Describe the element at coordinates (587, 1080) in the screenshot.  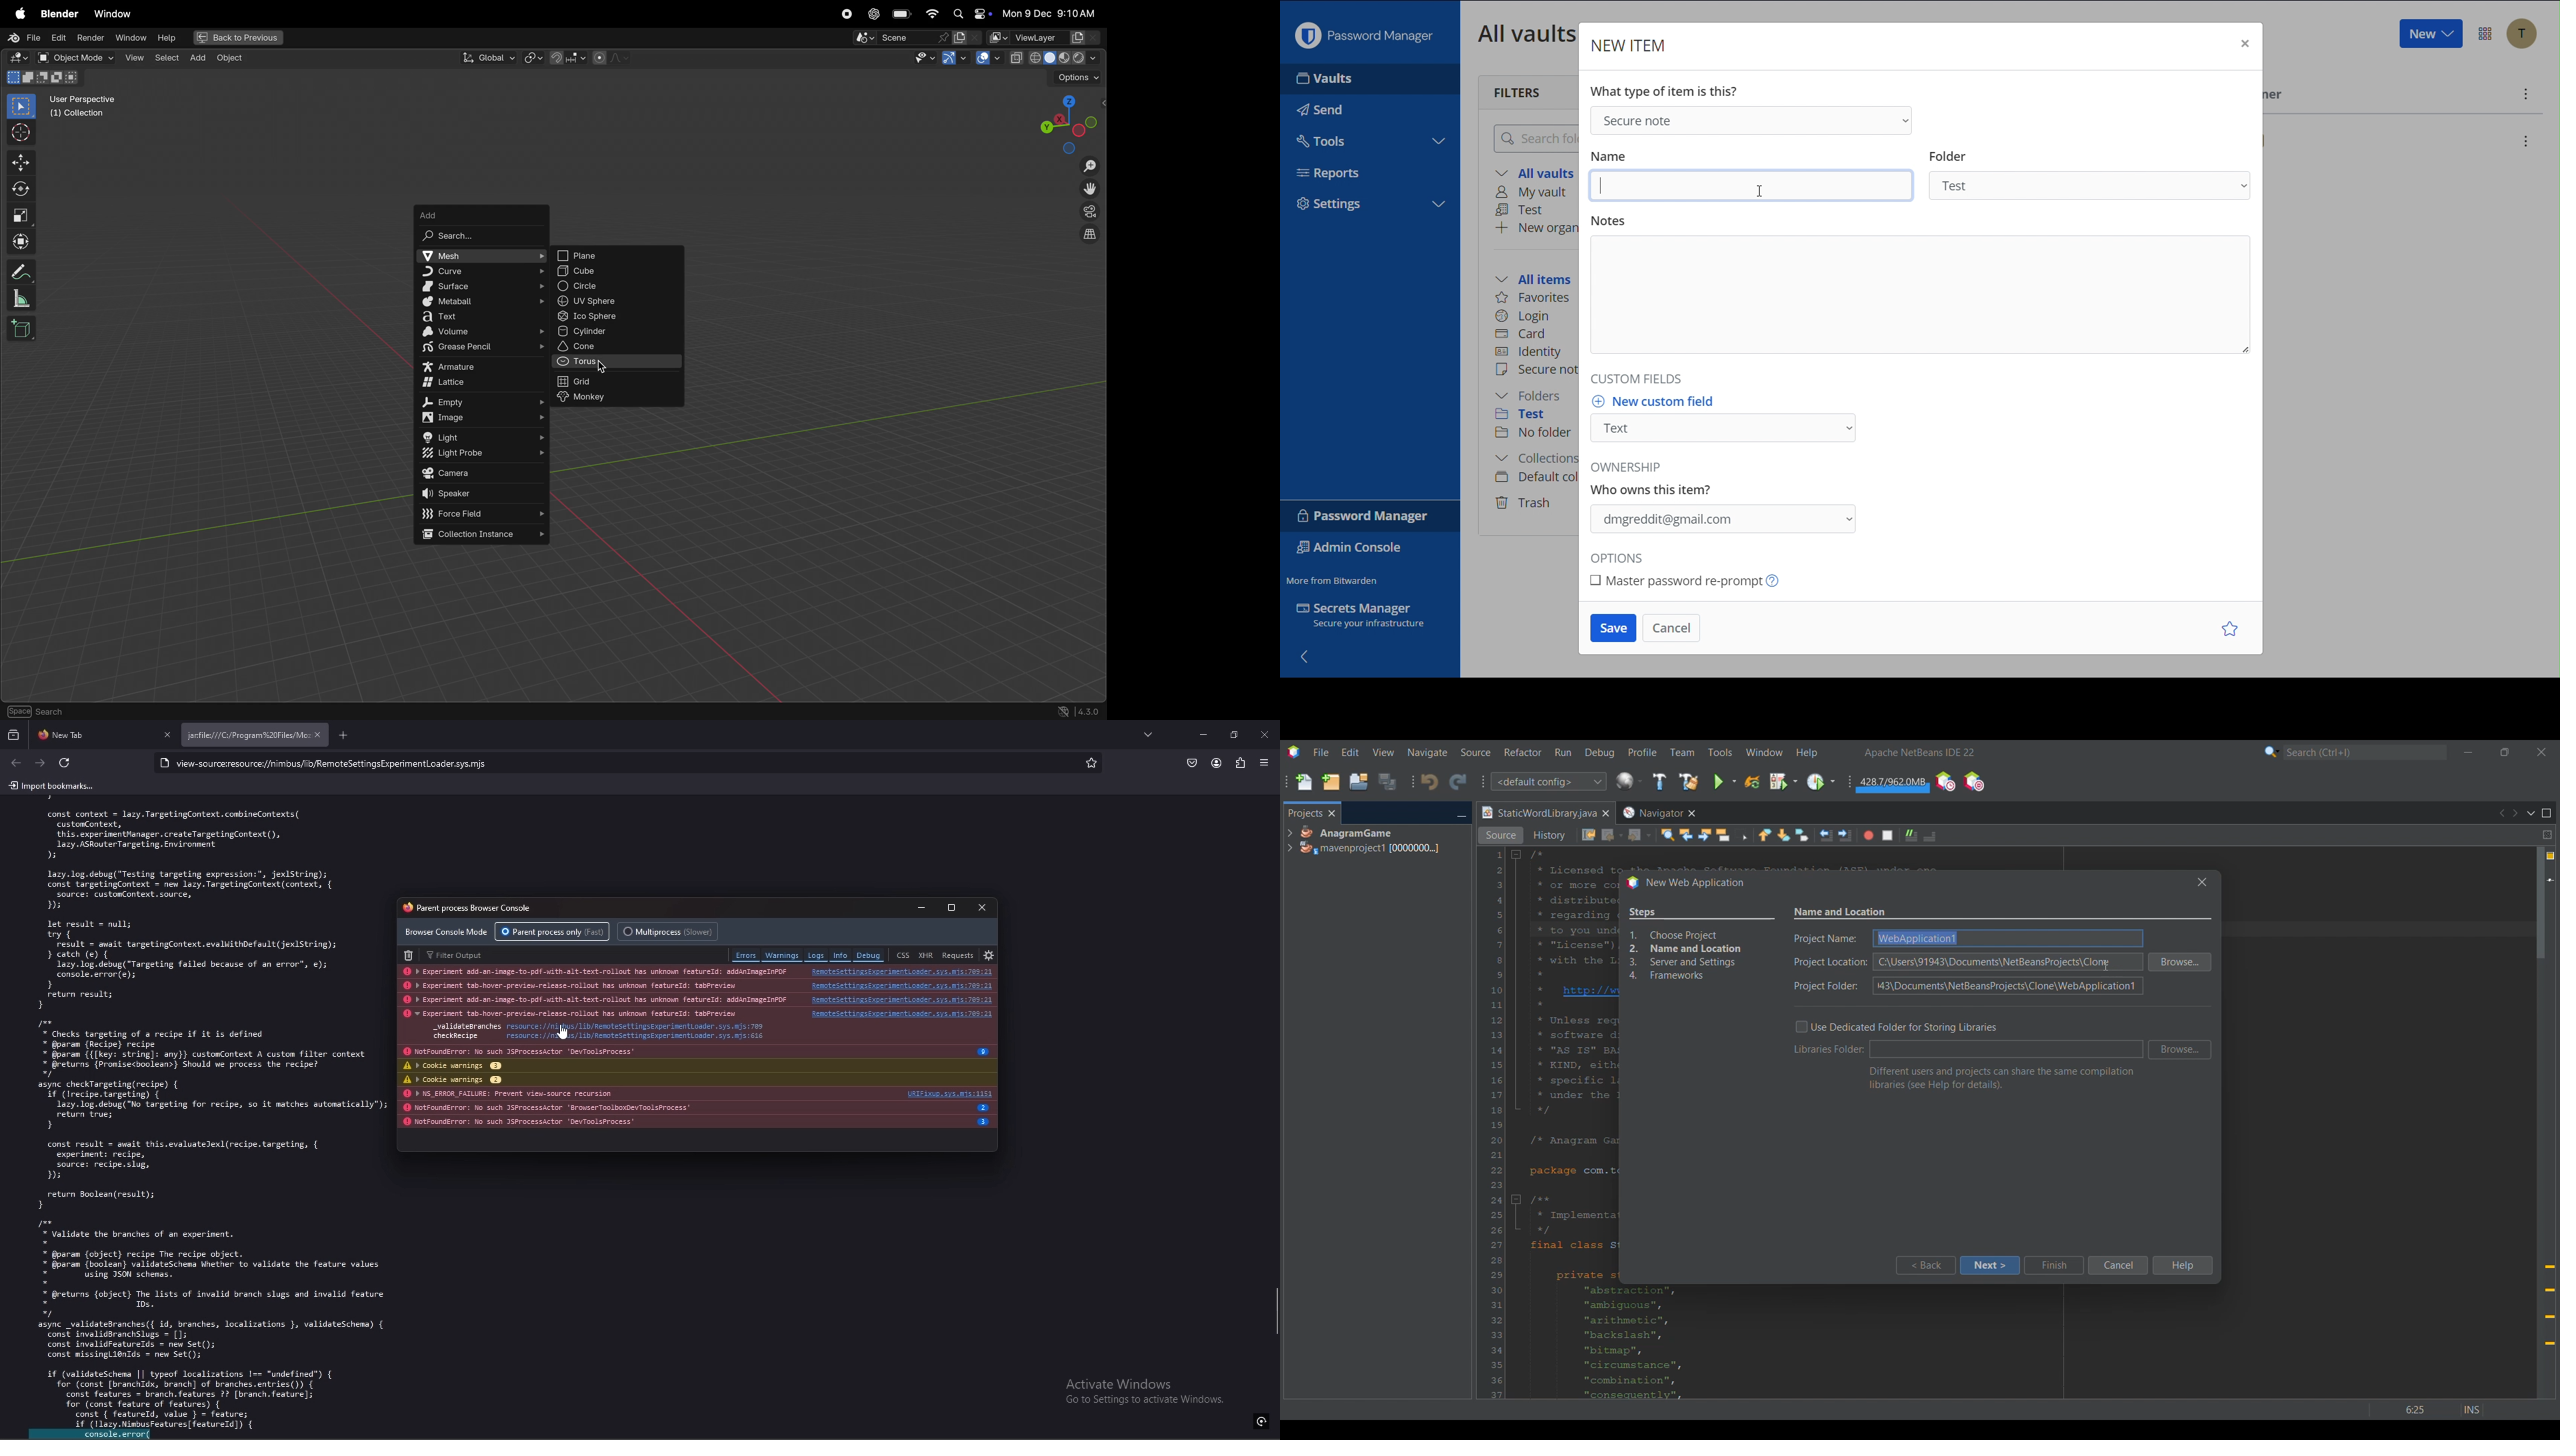
I see `cookie warnings` at that location.